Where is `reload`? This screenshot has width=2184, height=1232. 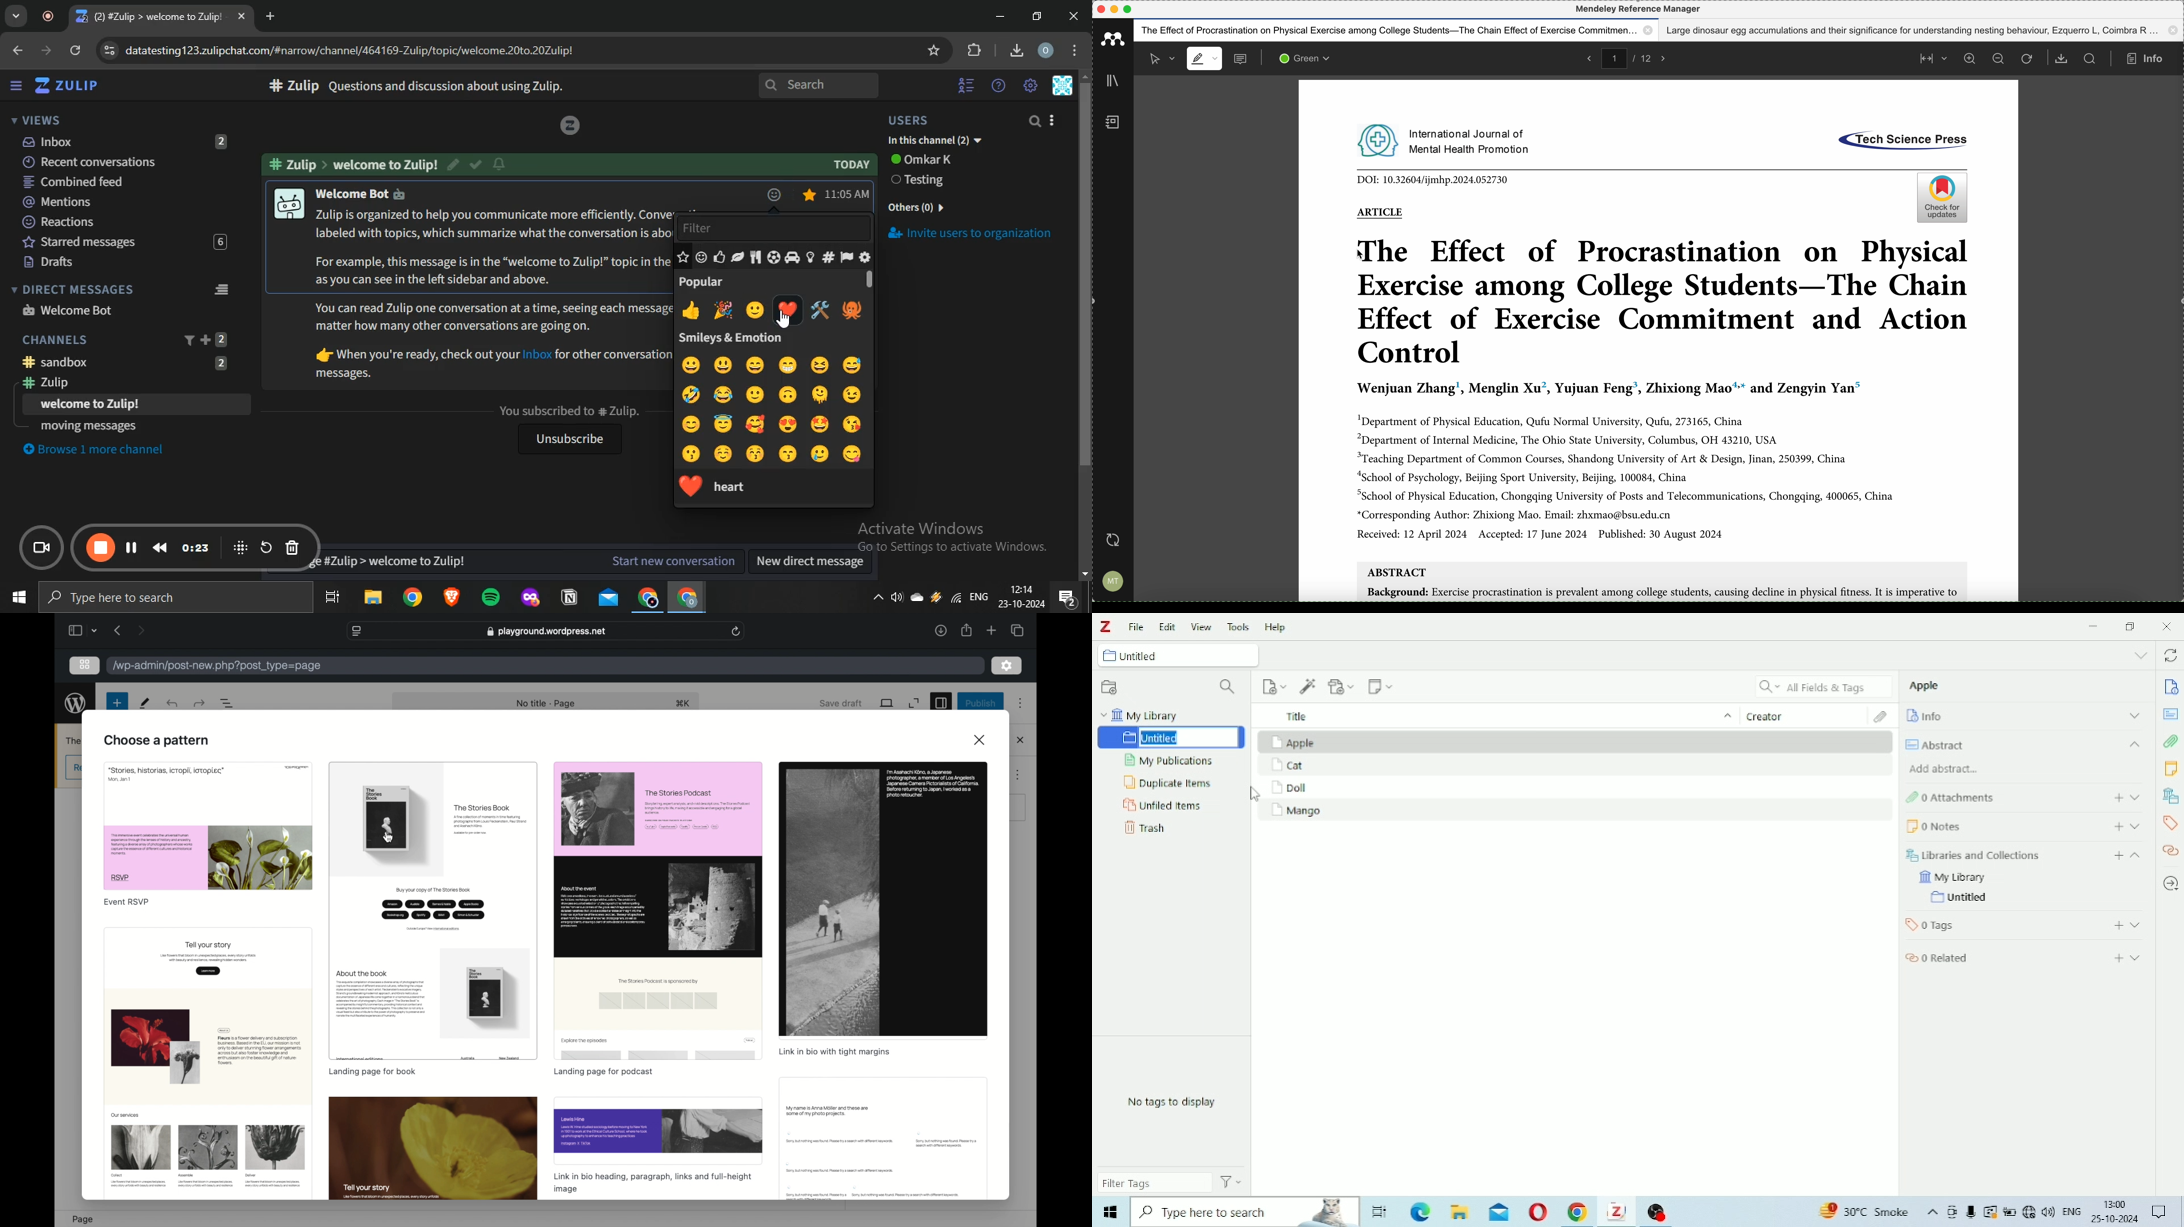 reload is located at coordinates (77, 52).